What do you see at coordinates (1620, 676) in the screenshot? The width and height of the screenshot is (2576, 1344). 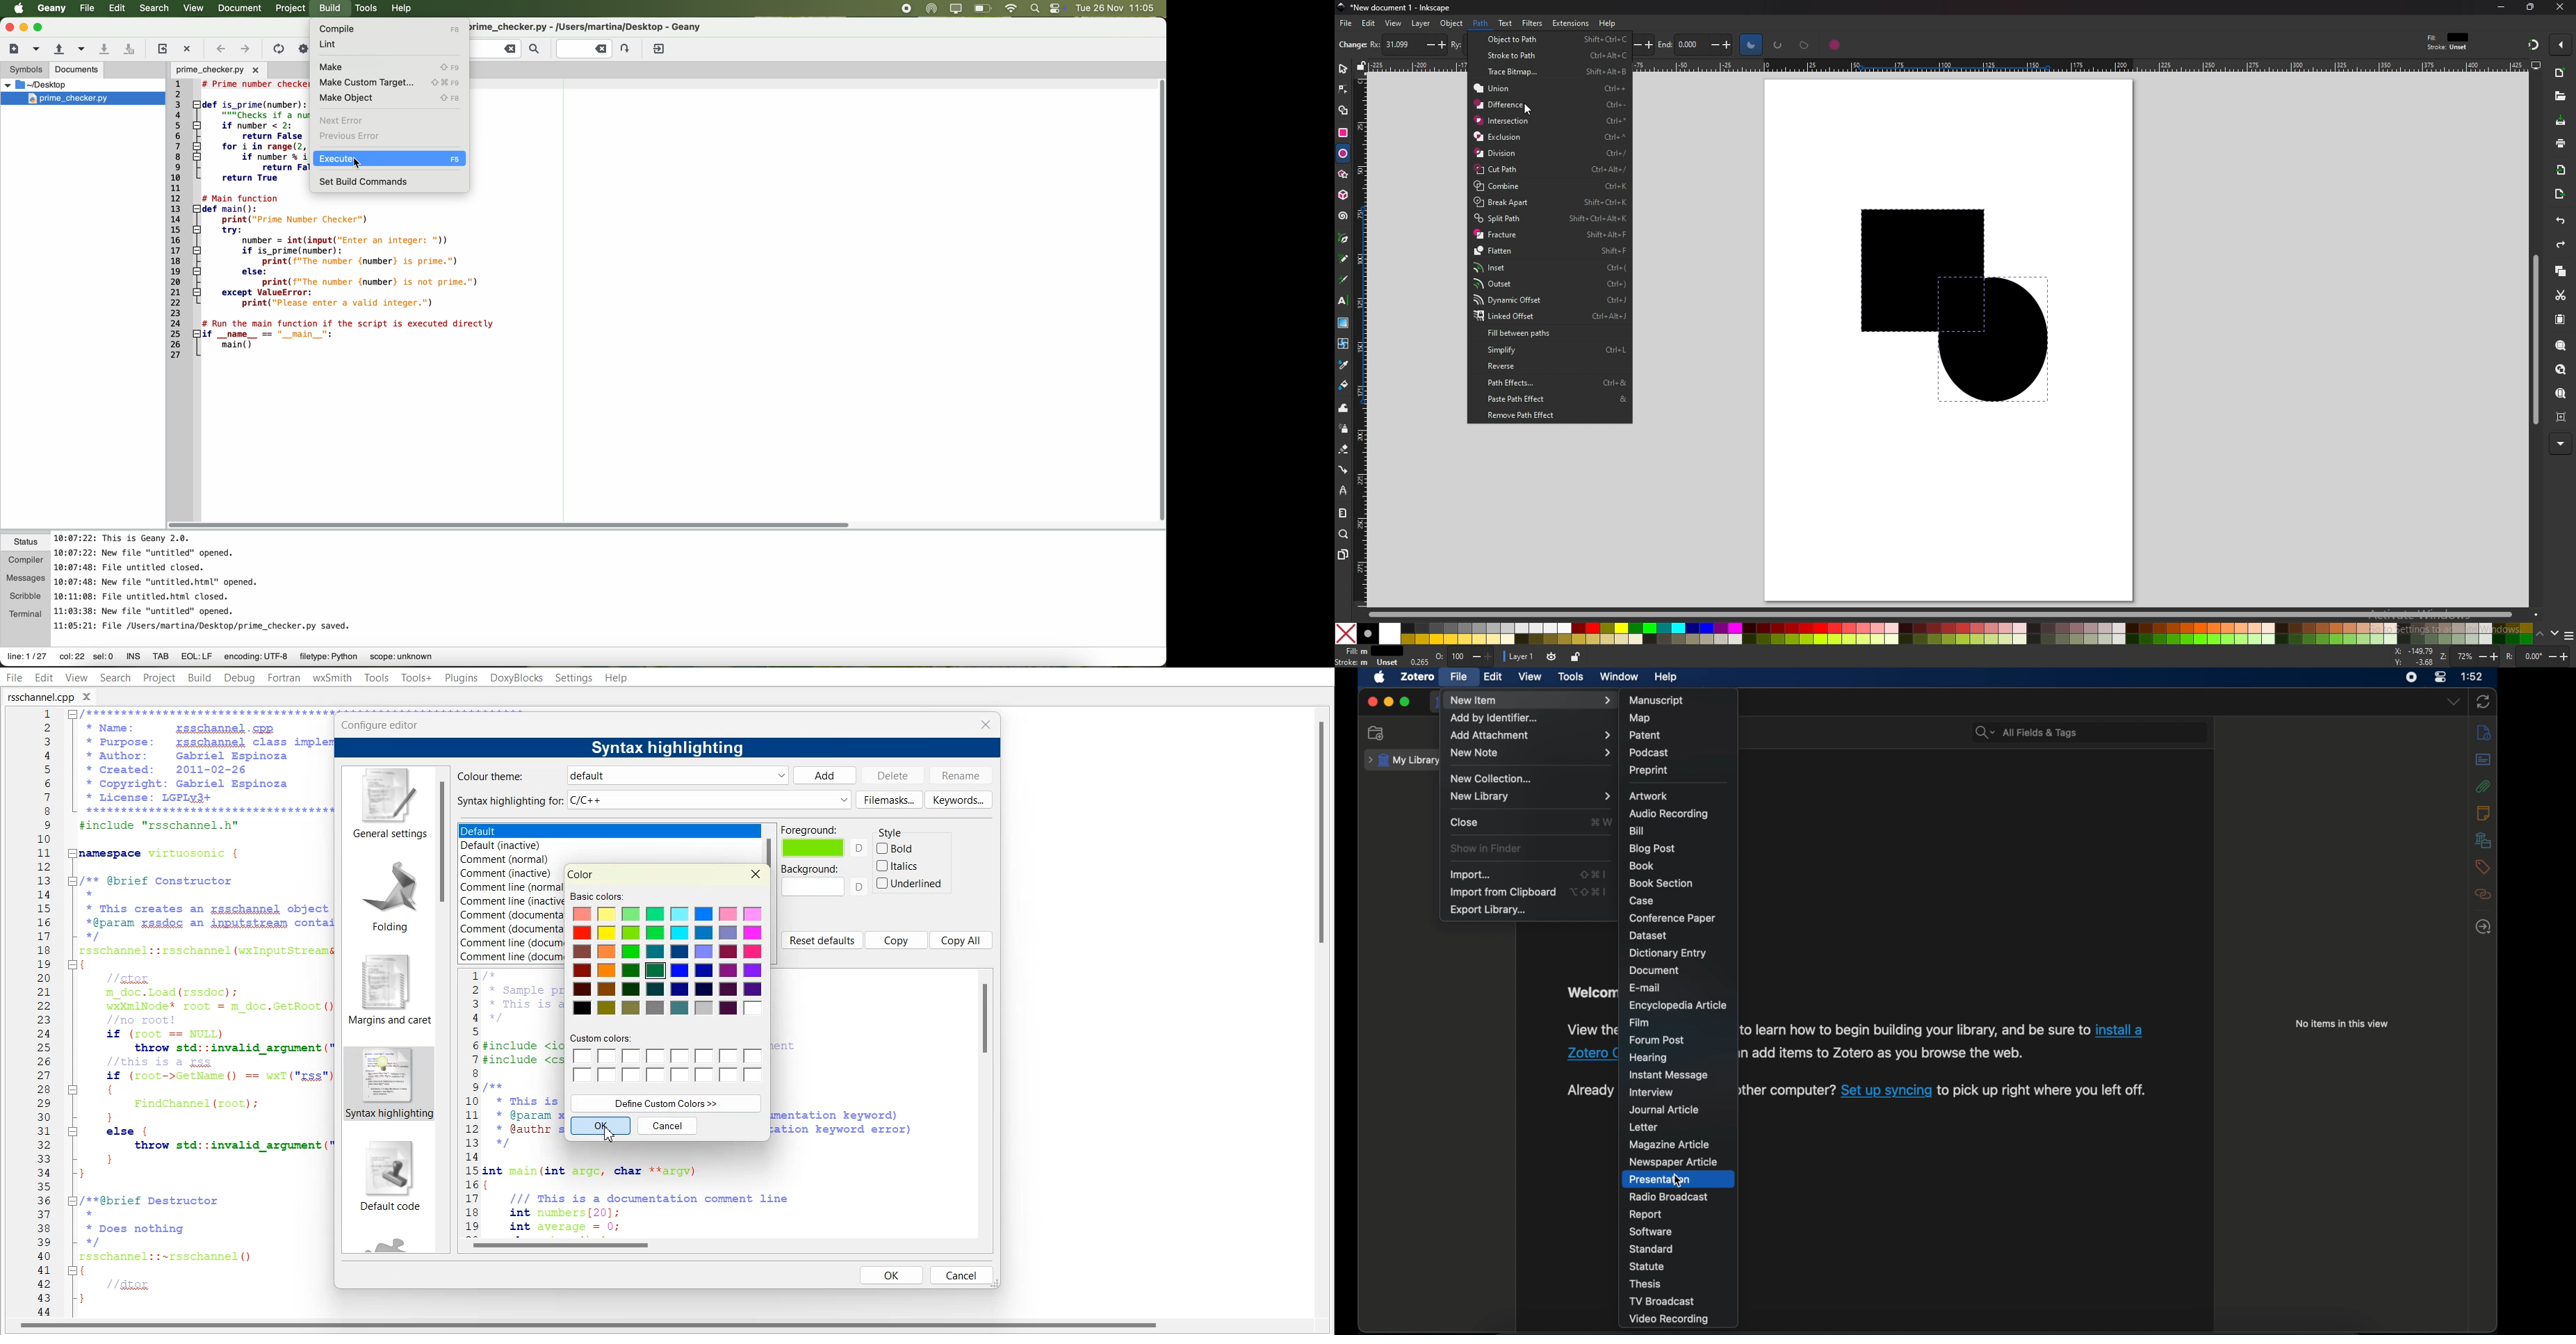 I see `window` at bounding box center [1620, 676].